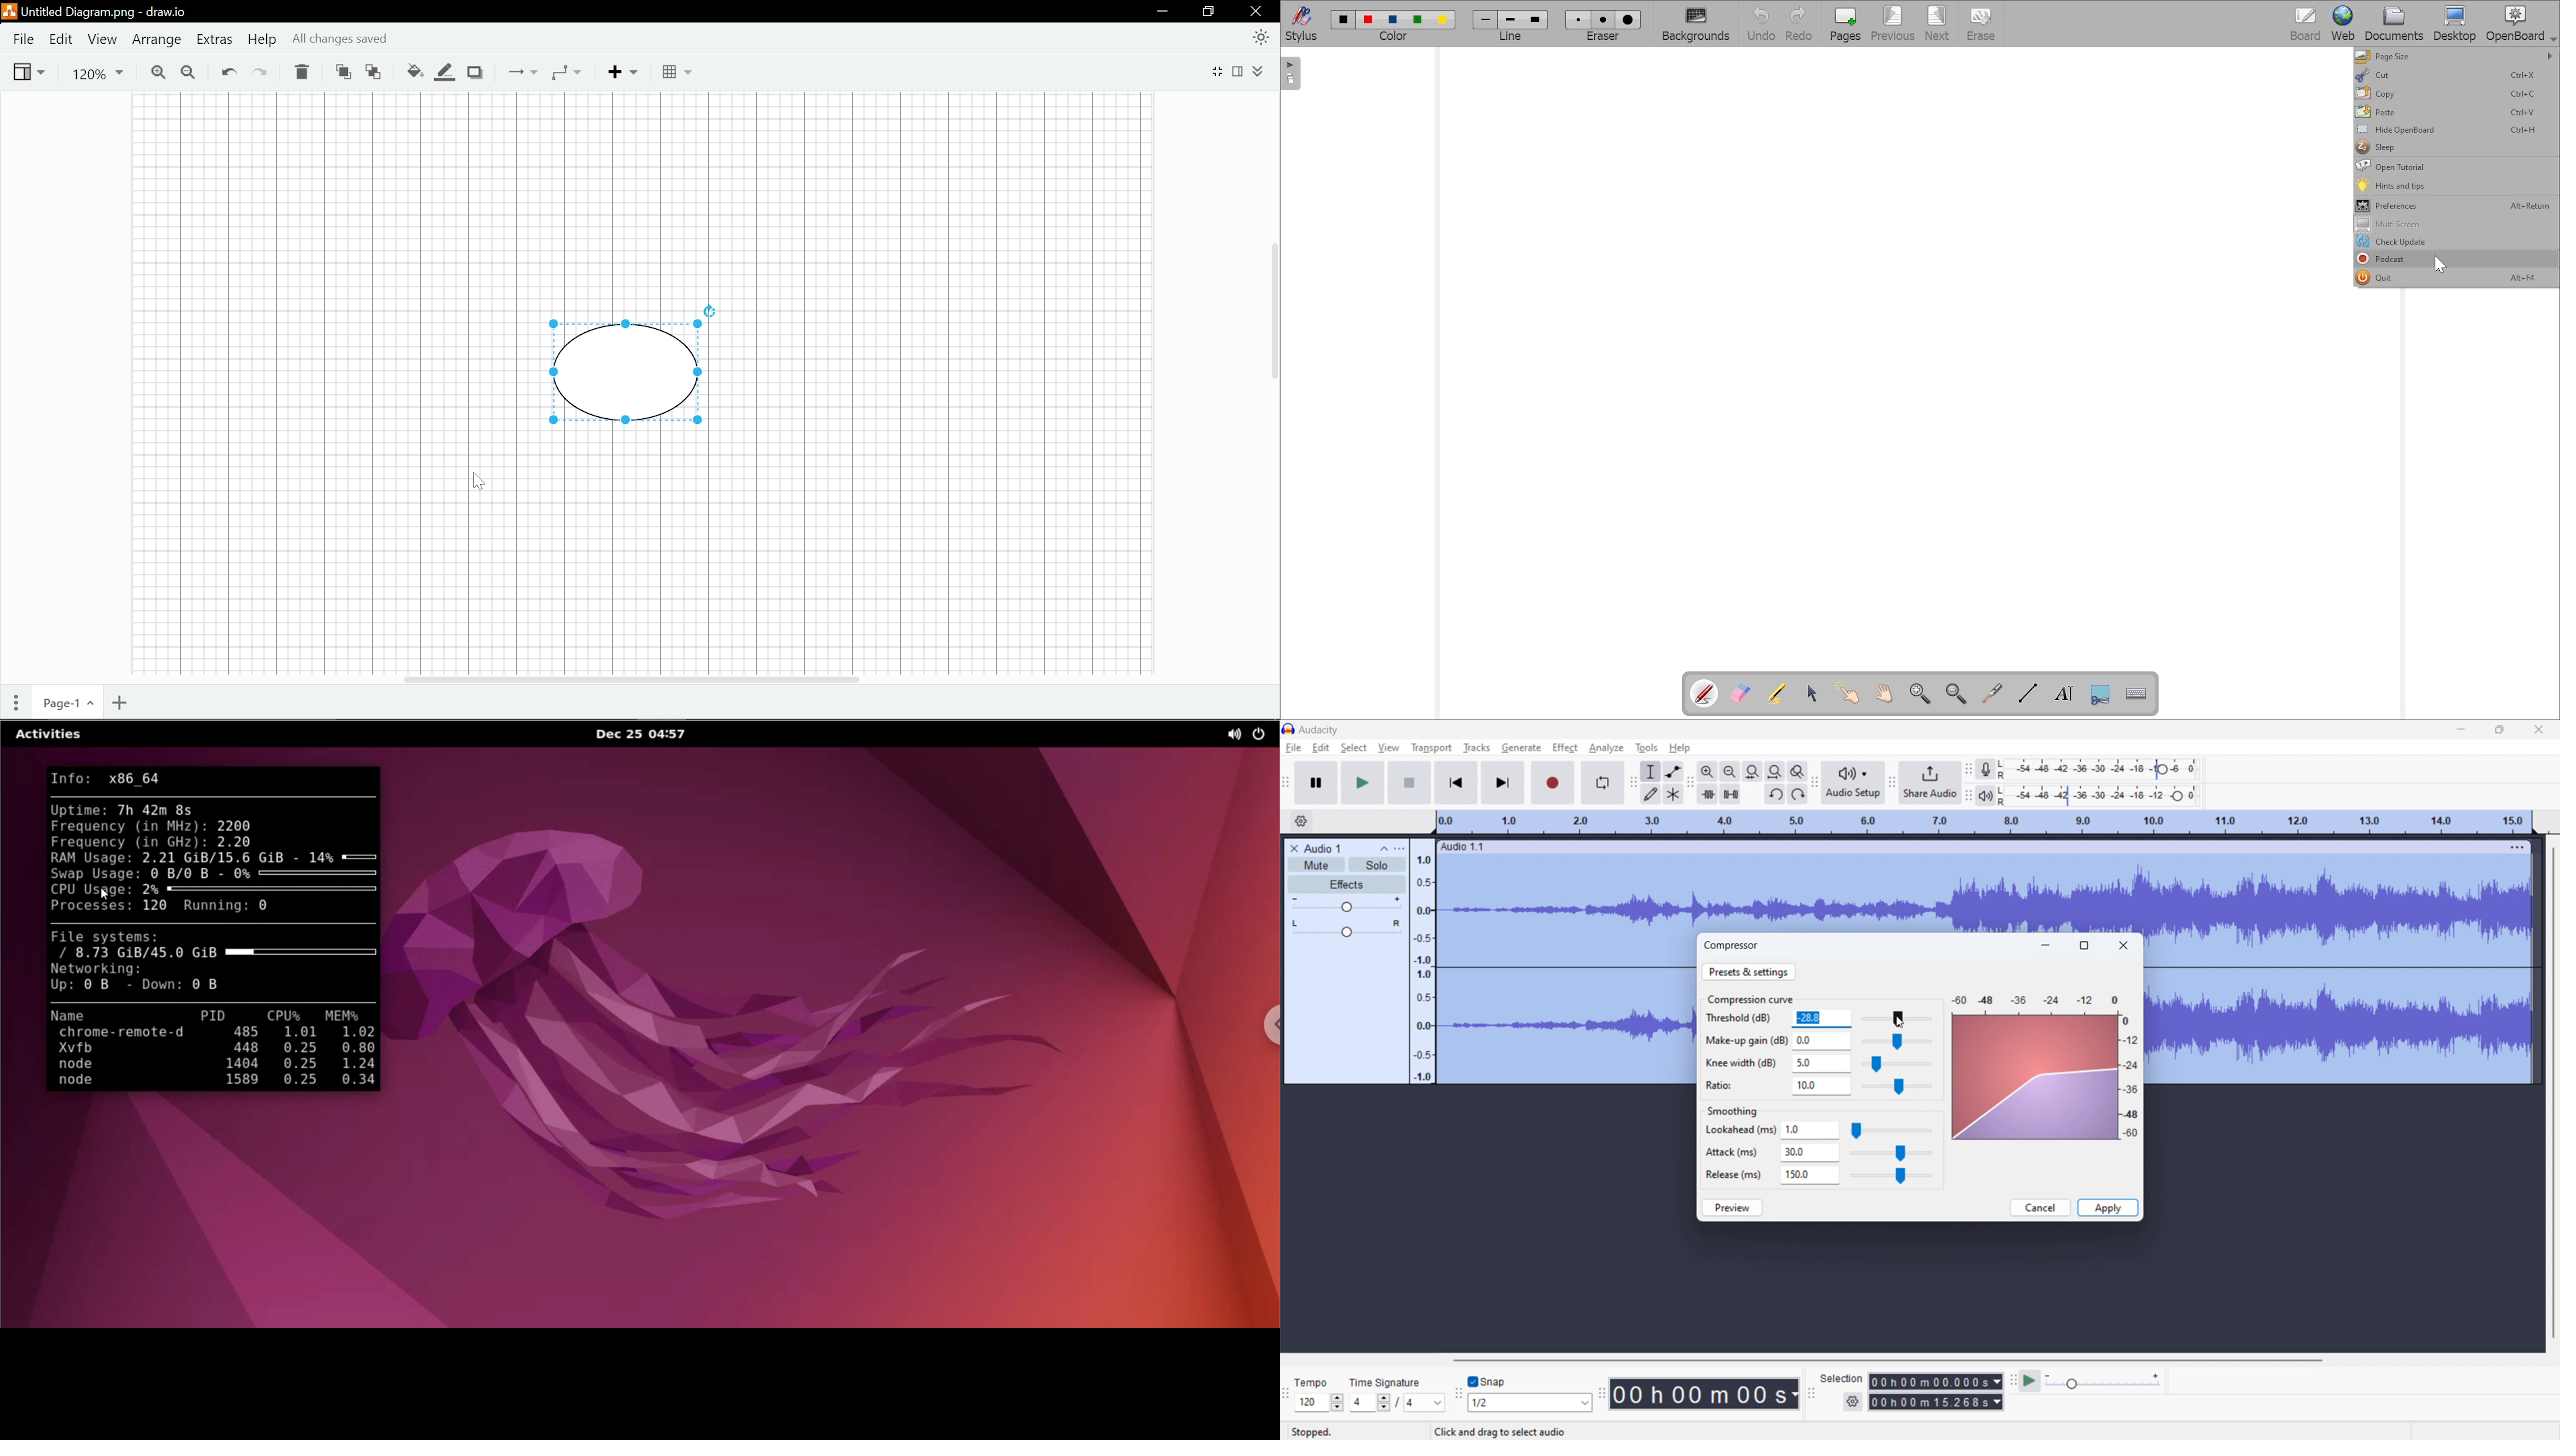 The width and height of the screenshot is (2576, 1456). I want to click on , so click(60, 40).